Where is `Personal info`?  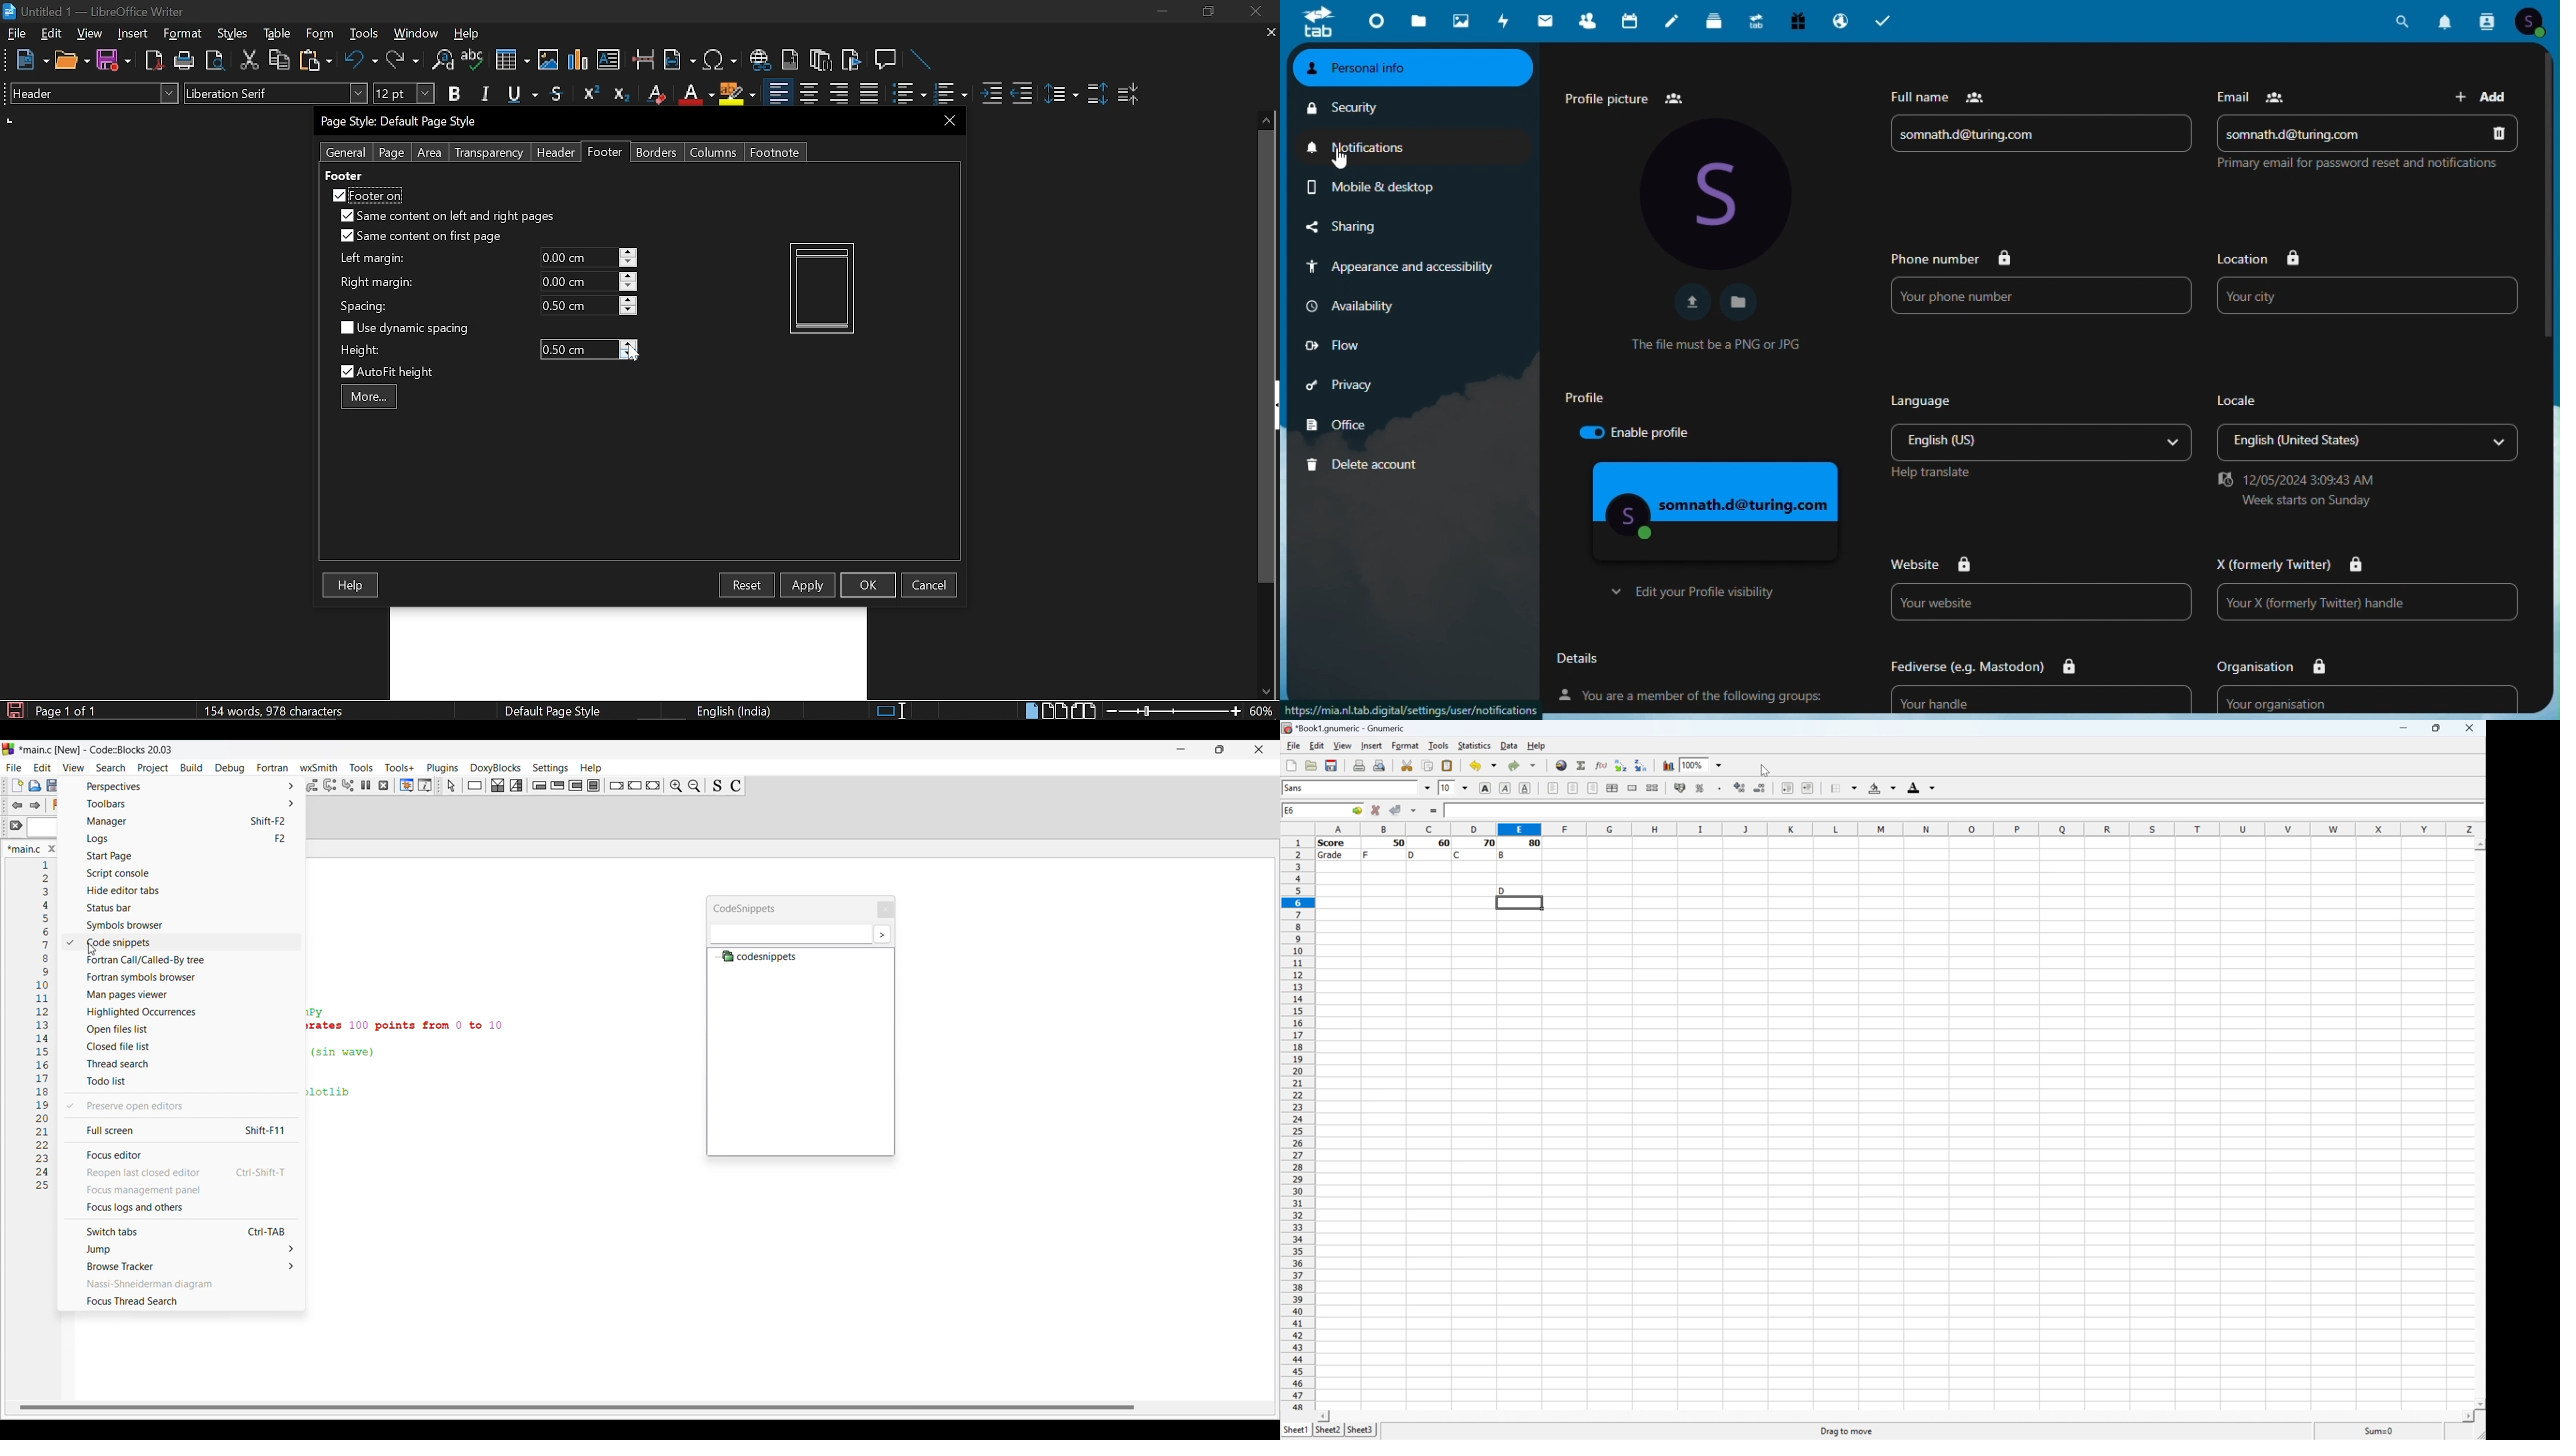
Personal info is located at coordinates (1413, 69).